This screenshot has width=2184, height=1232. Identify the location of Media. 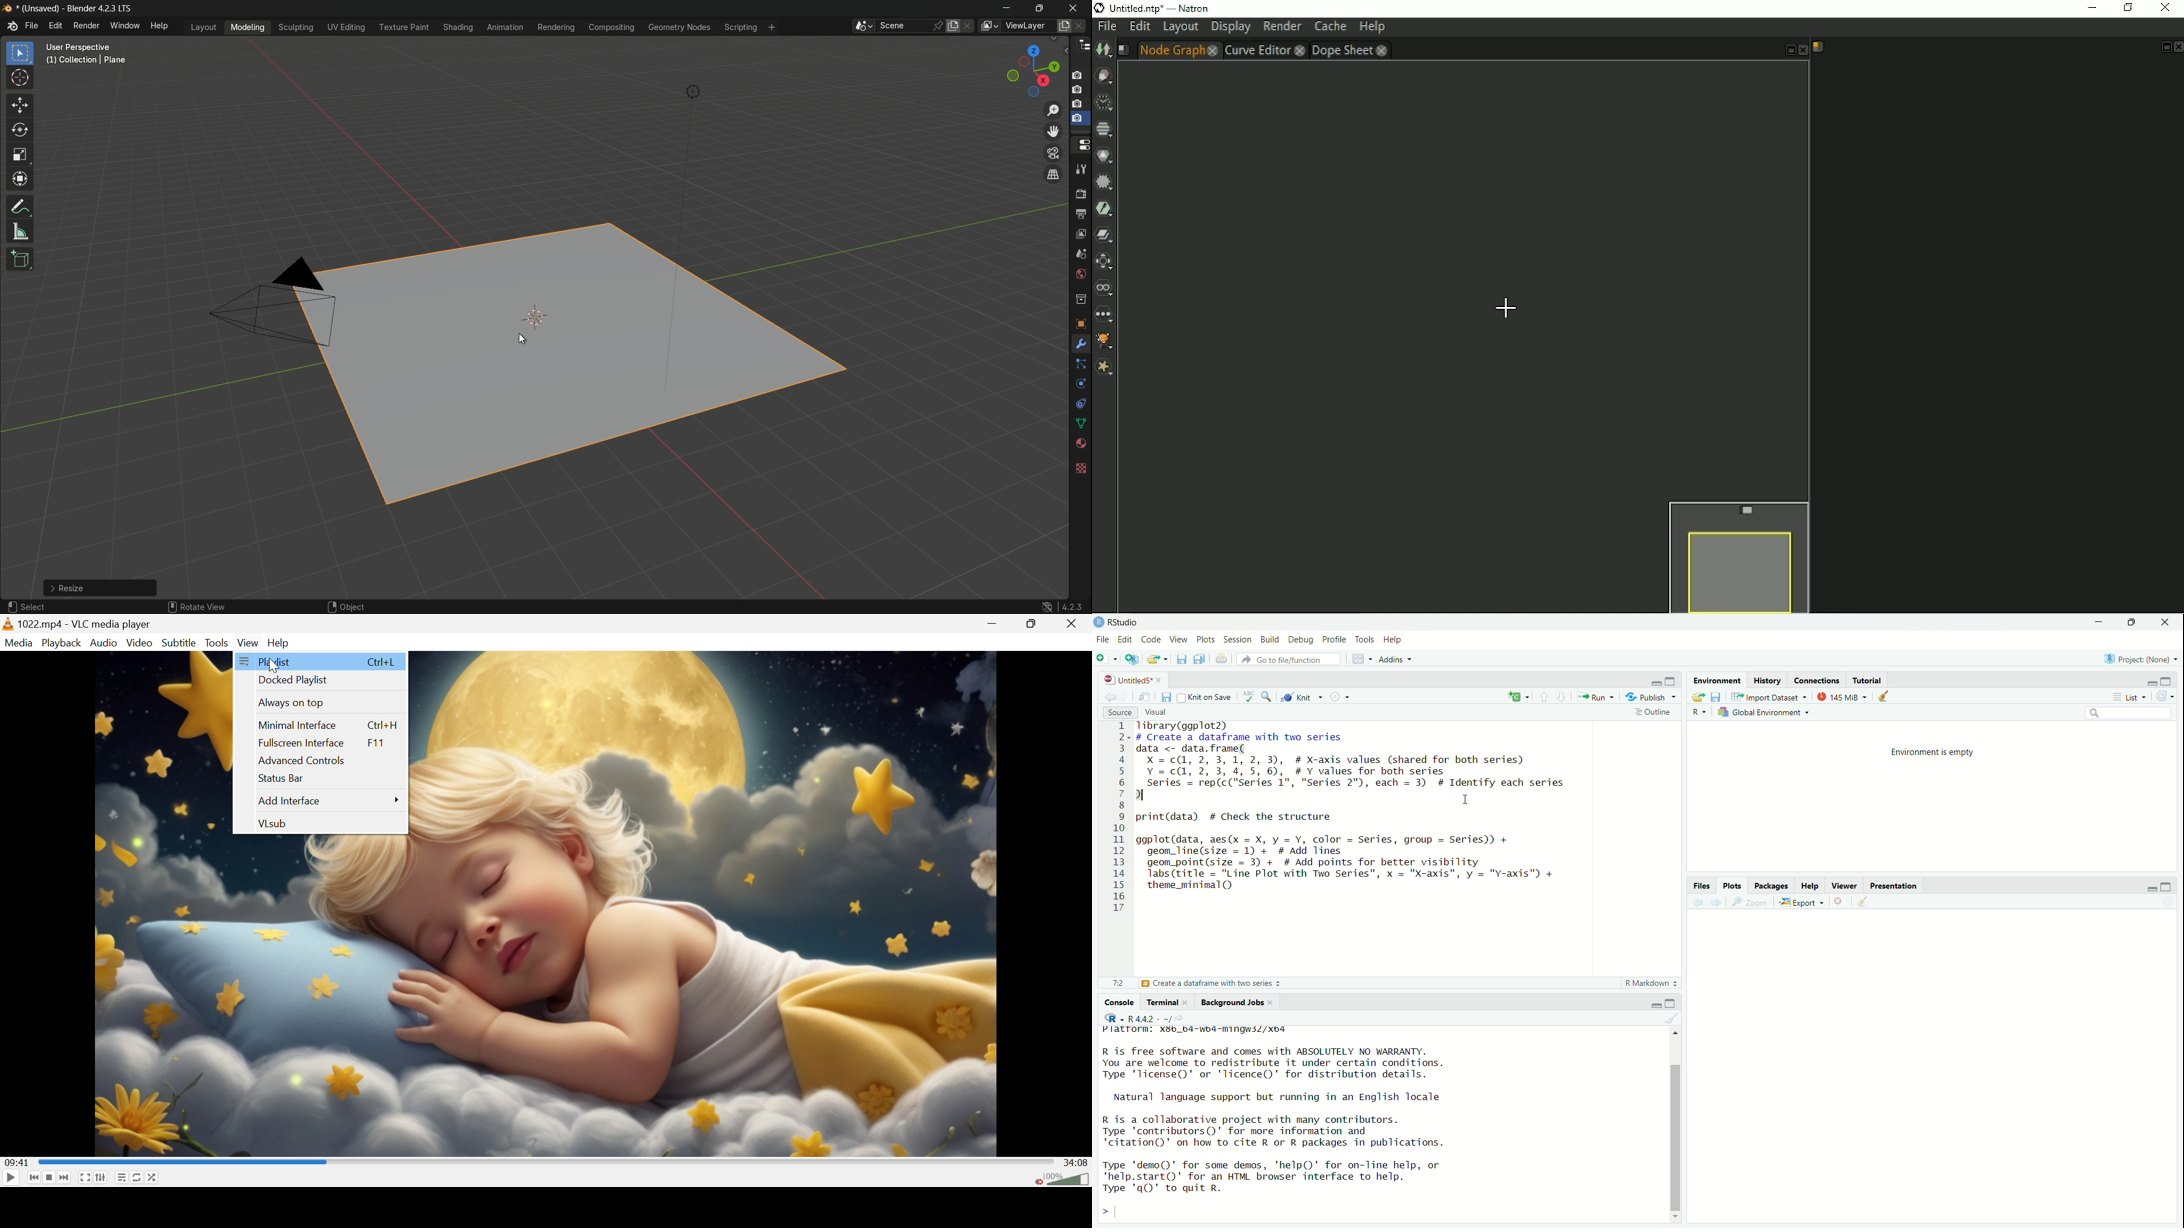
(17, 642).